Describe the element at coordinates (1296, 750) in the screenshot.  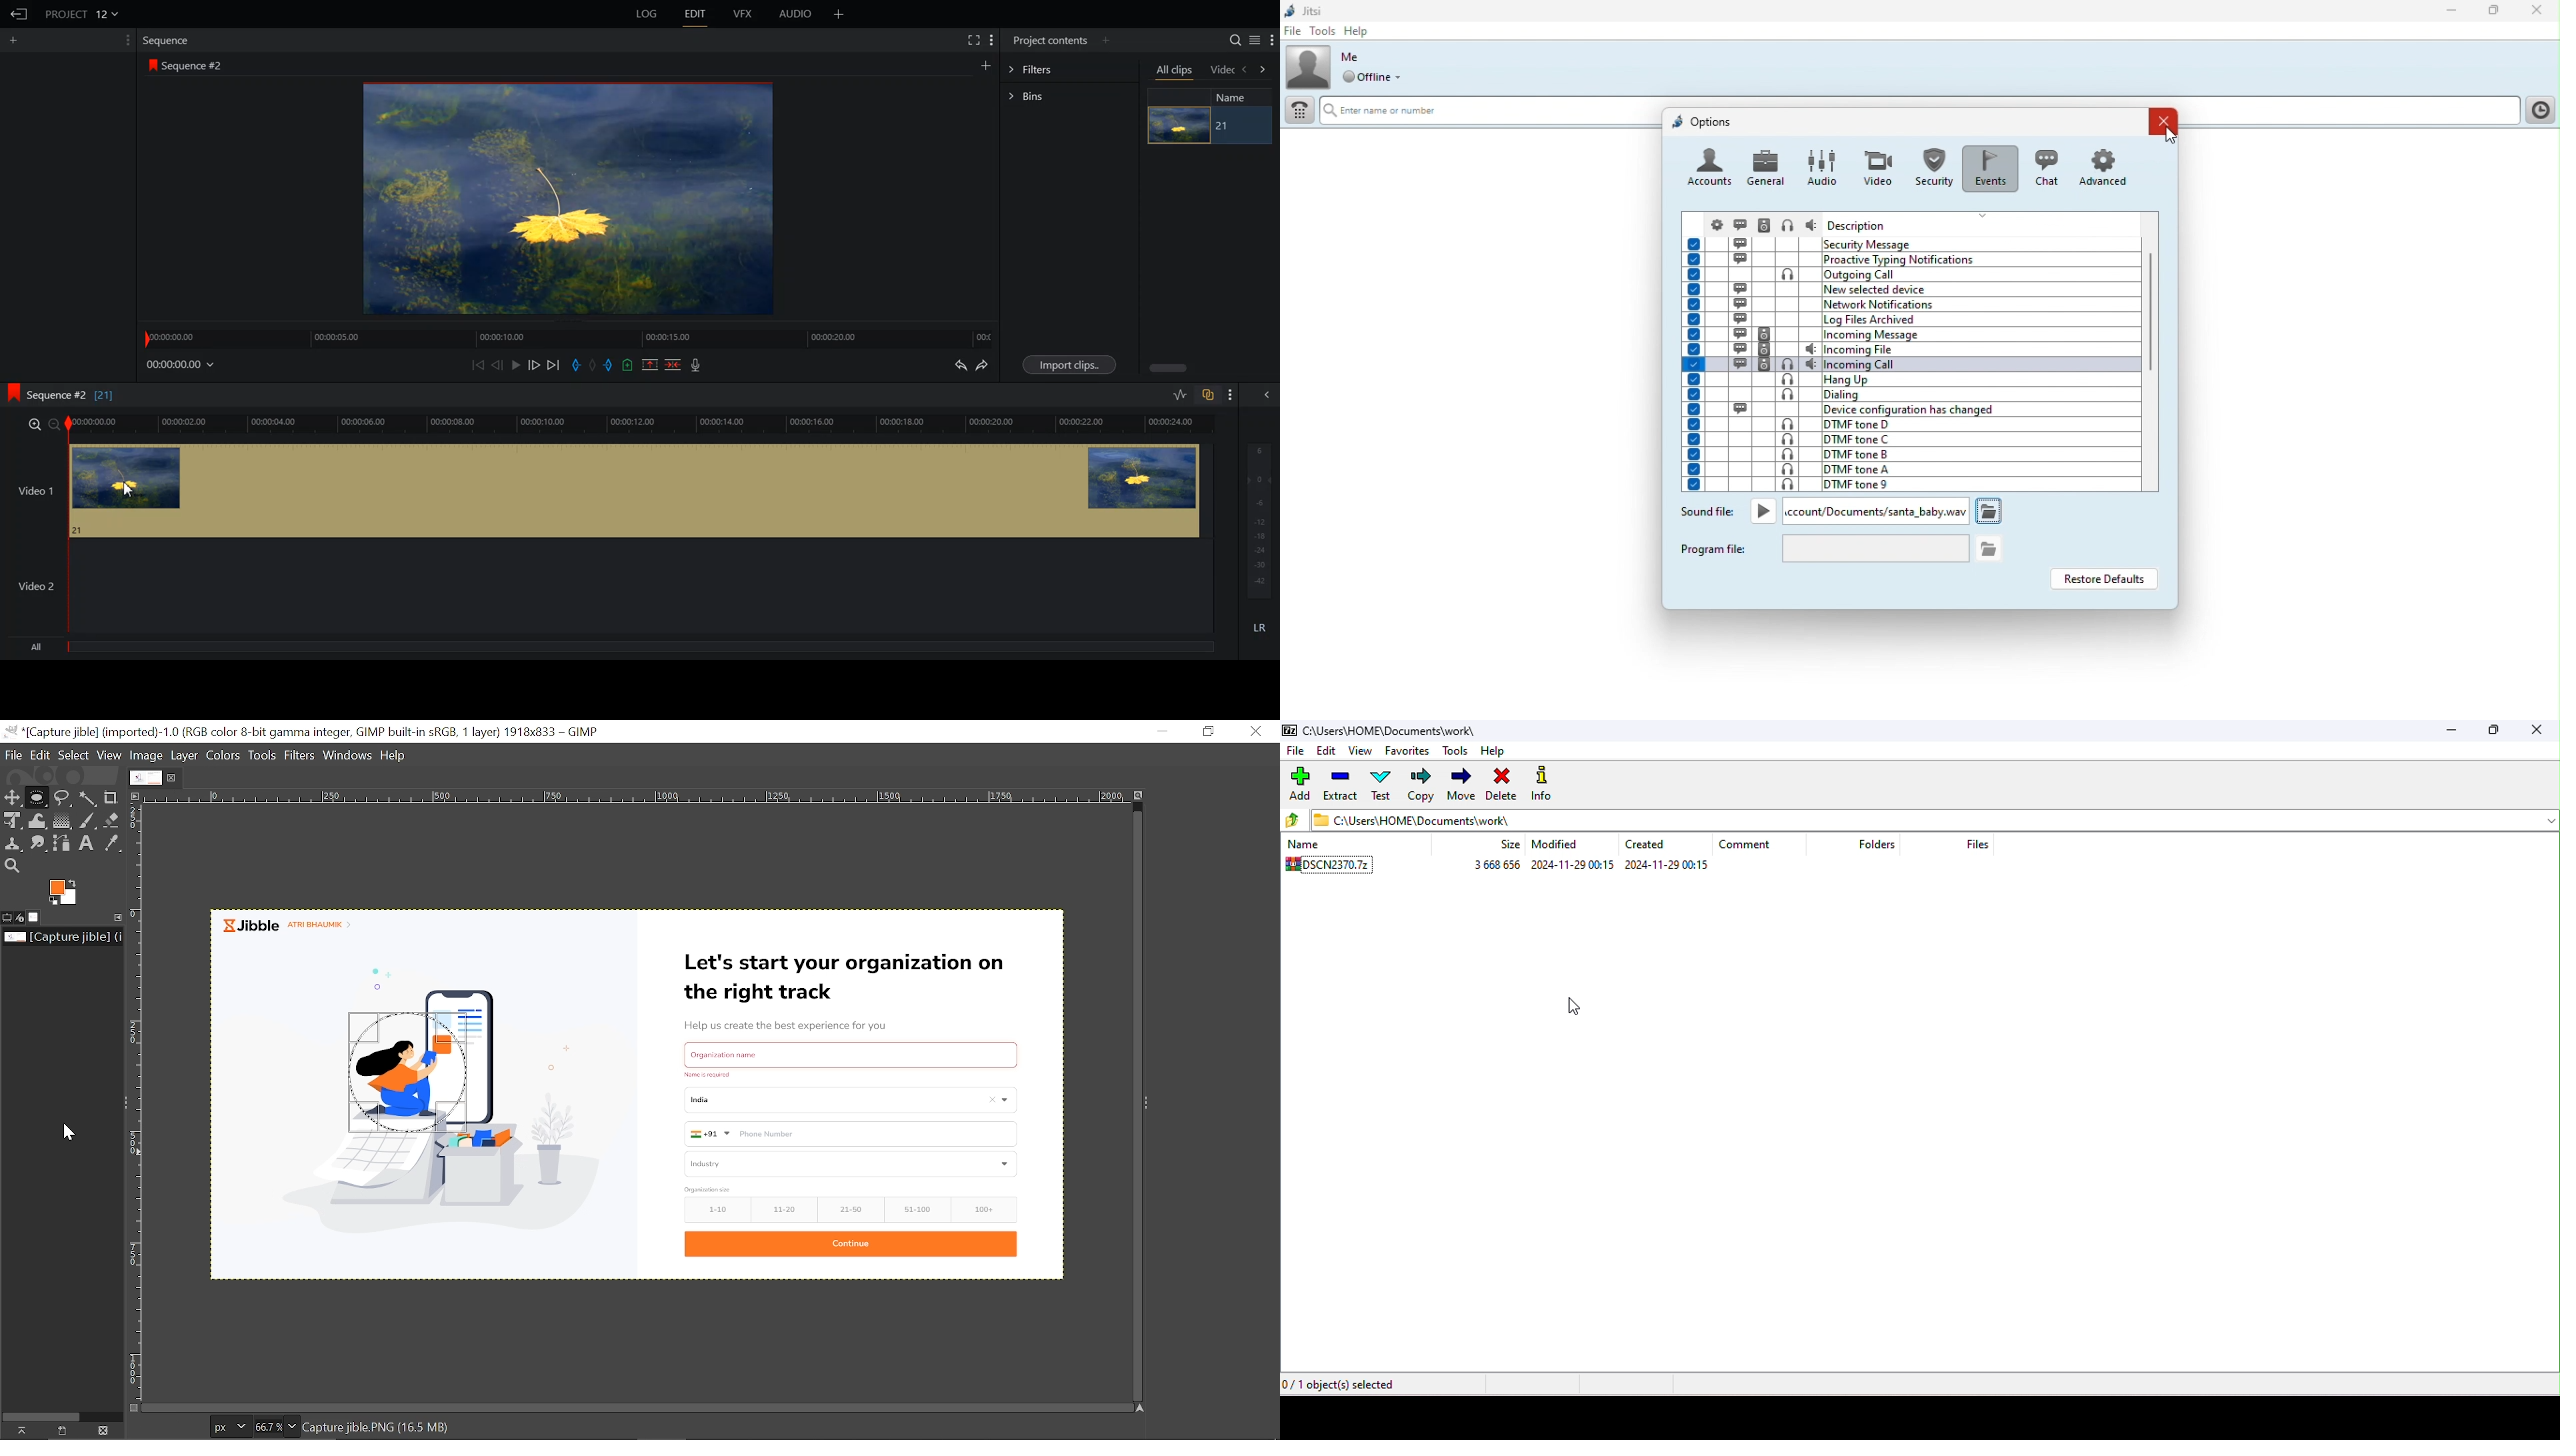
I see `file` at that location.